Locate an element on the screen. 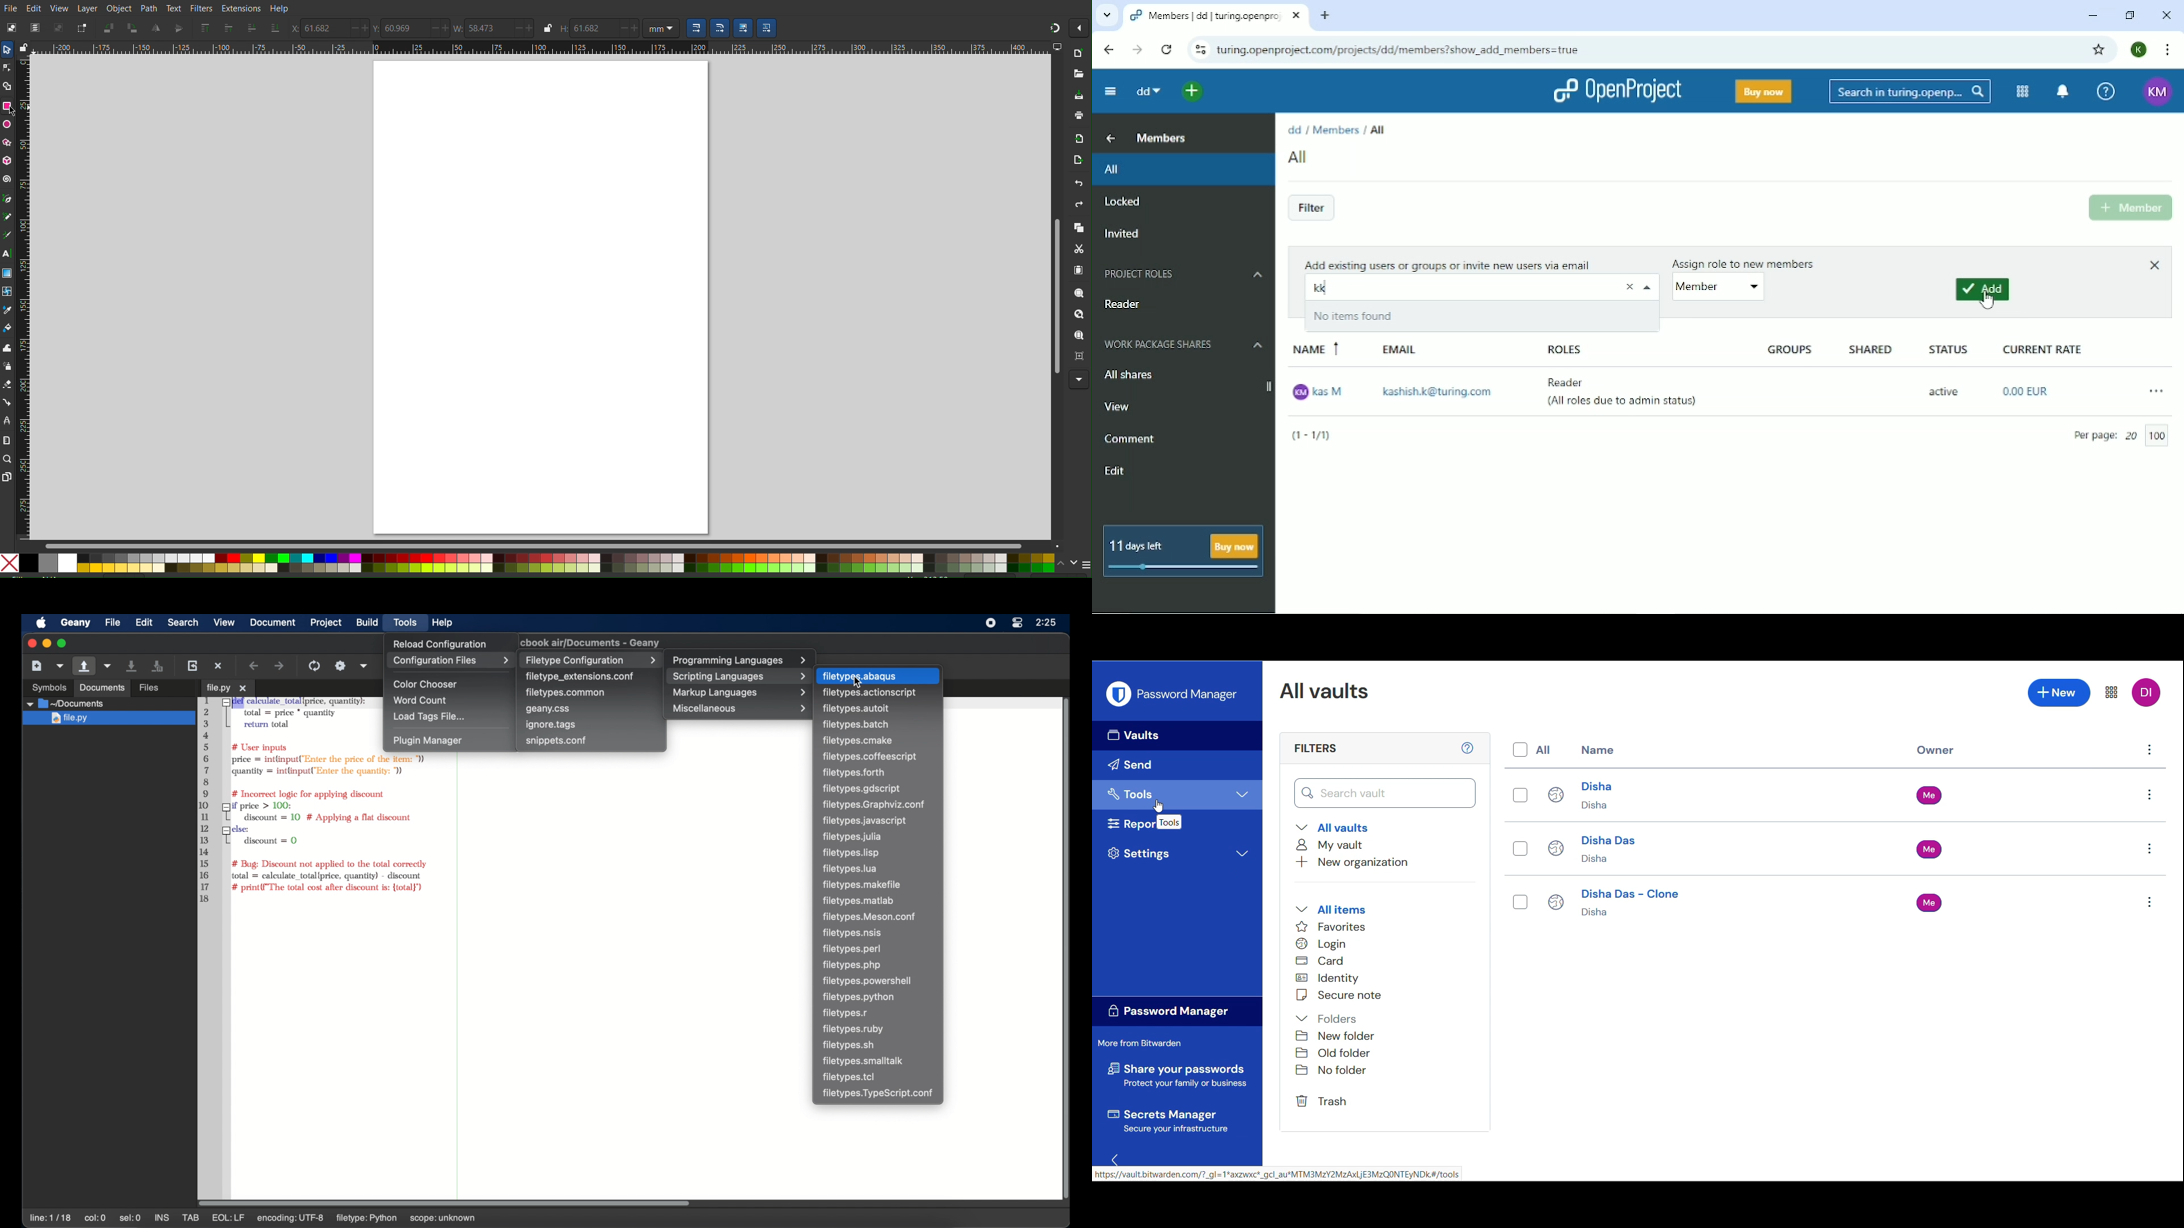 This screenshot has width=2184, height=1232. Color Options is located at coordinates (528, 564).